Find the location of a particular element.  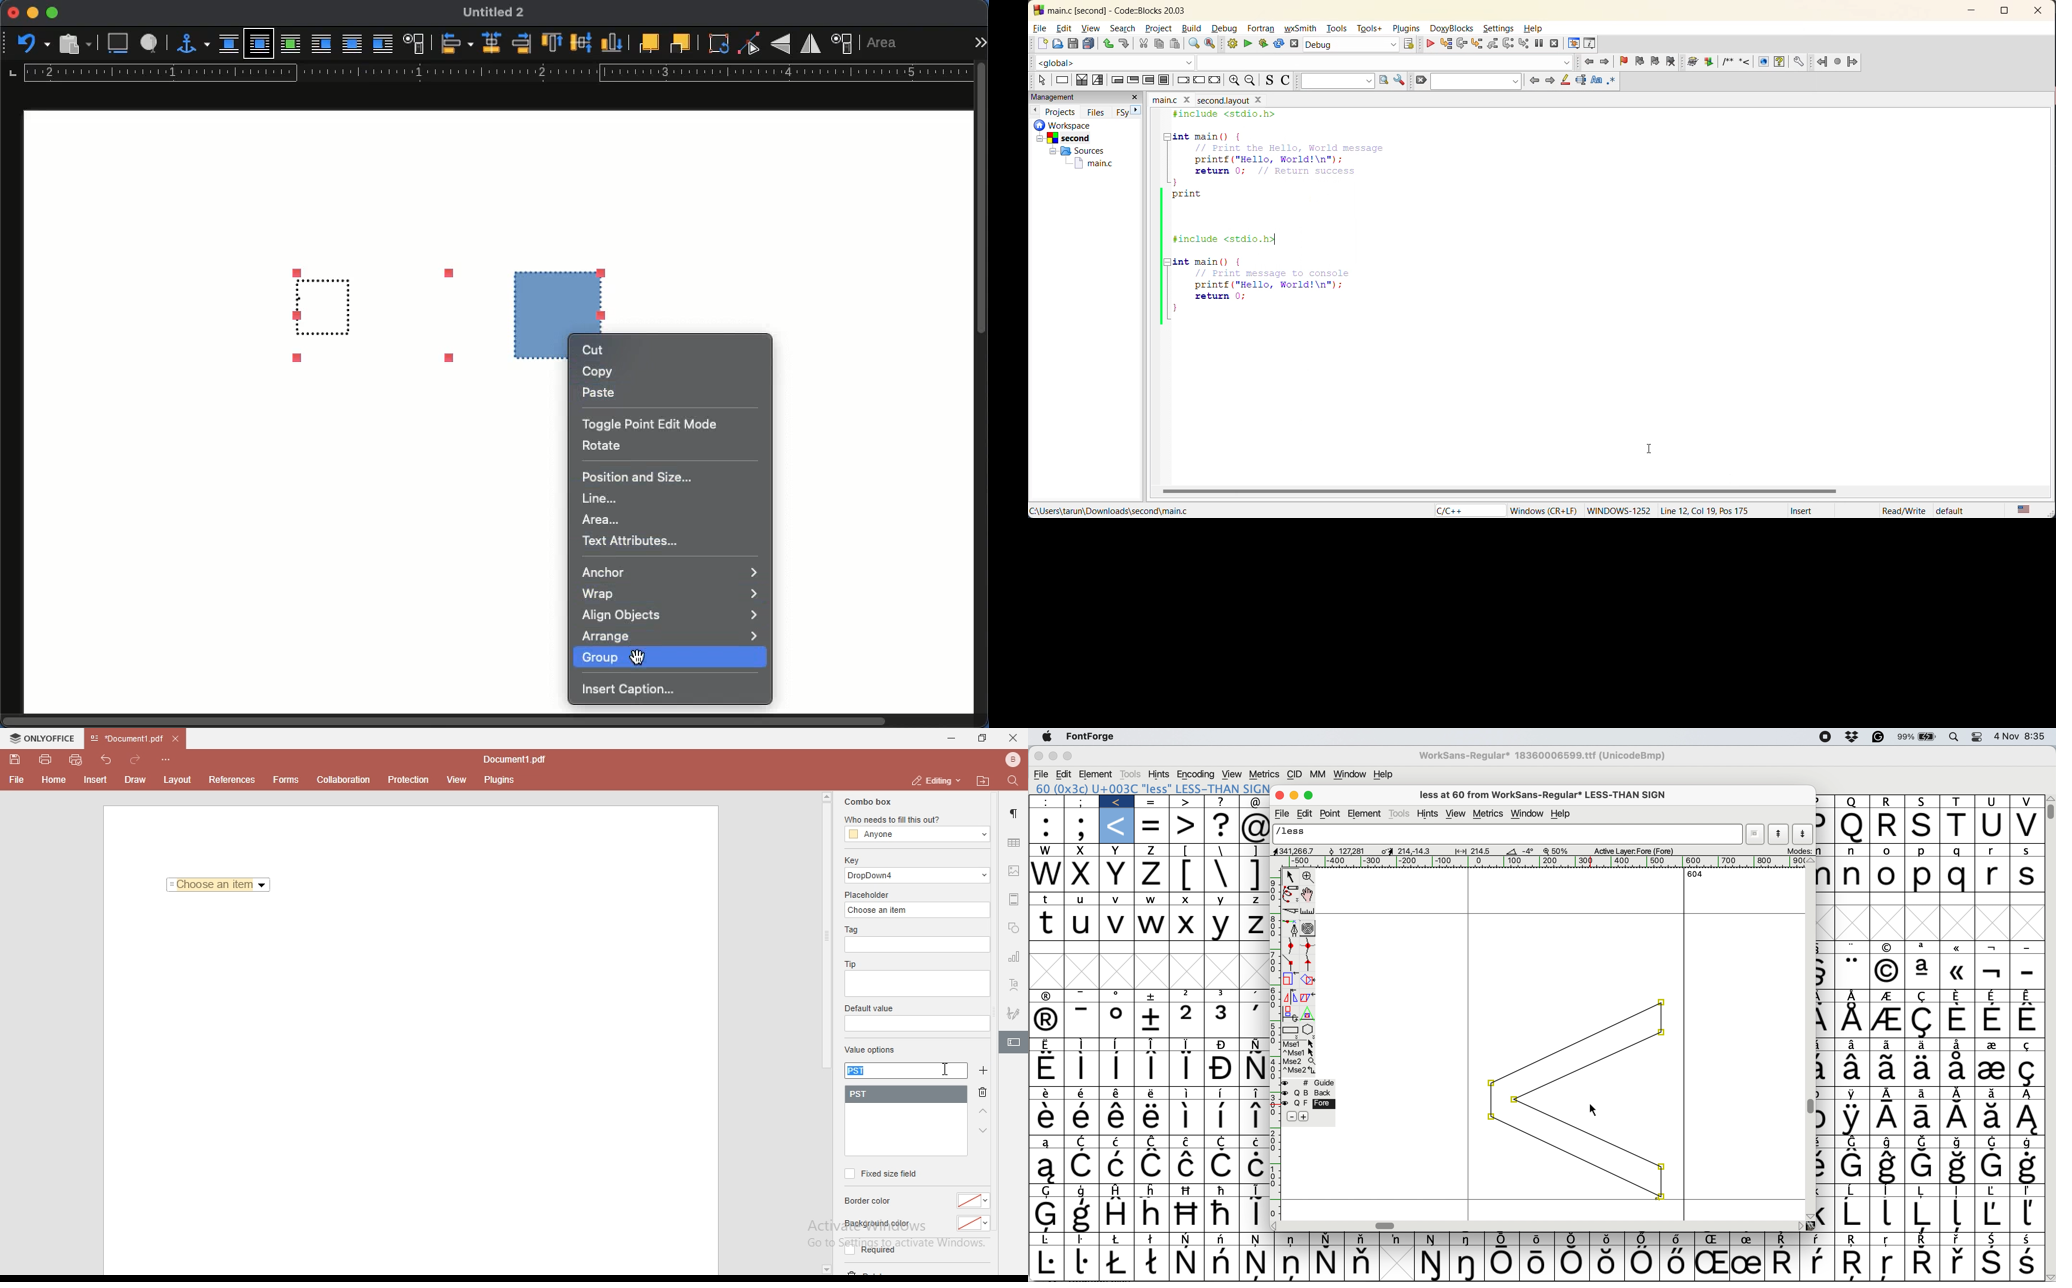

add a curve point horizontal or vertical is located at coordinates (1309, 945).